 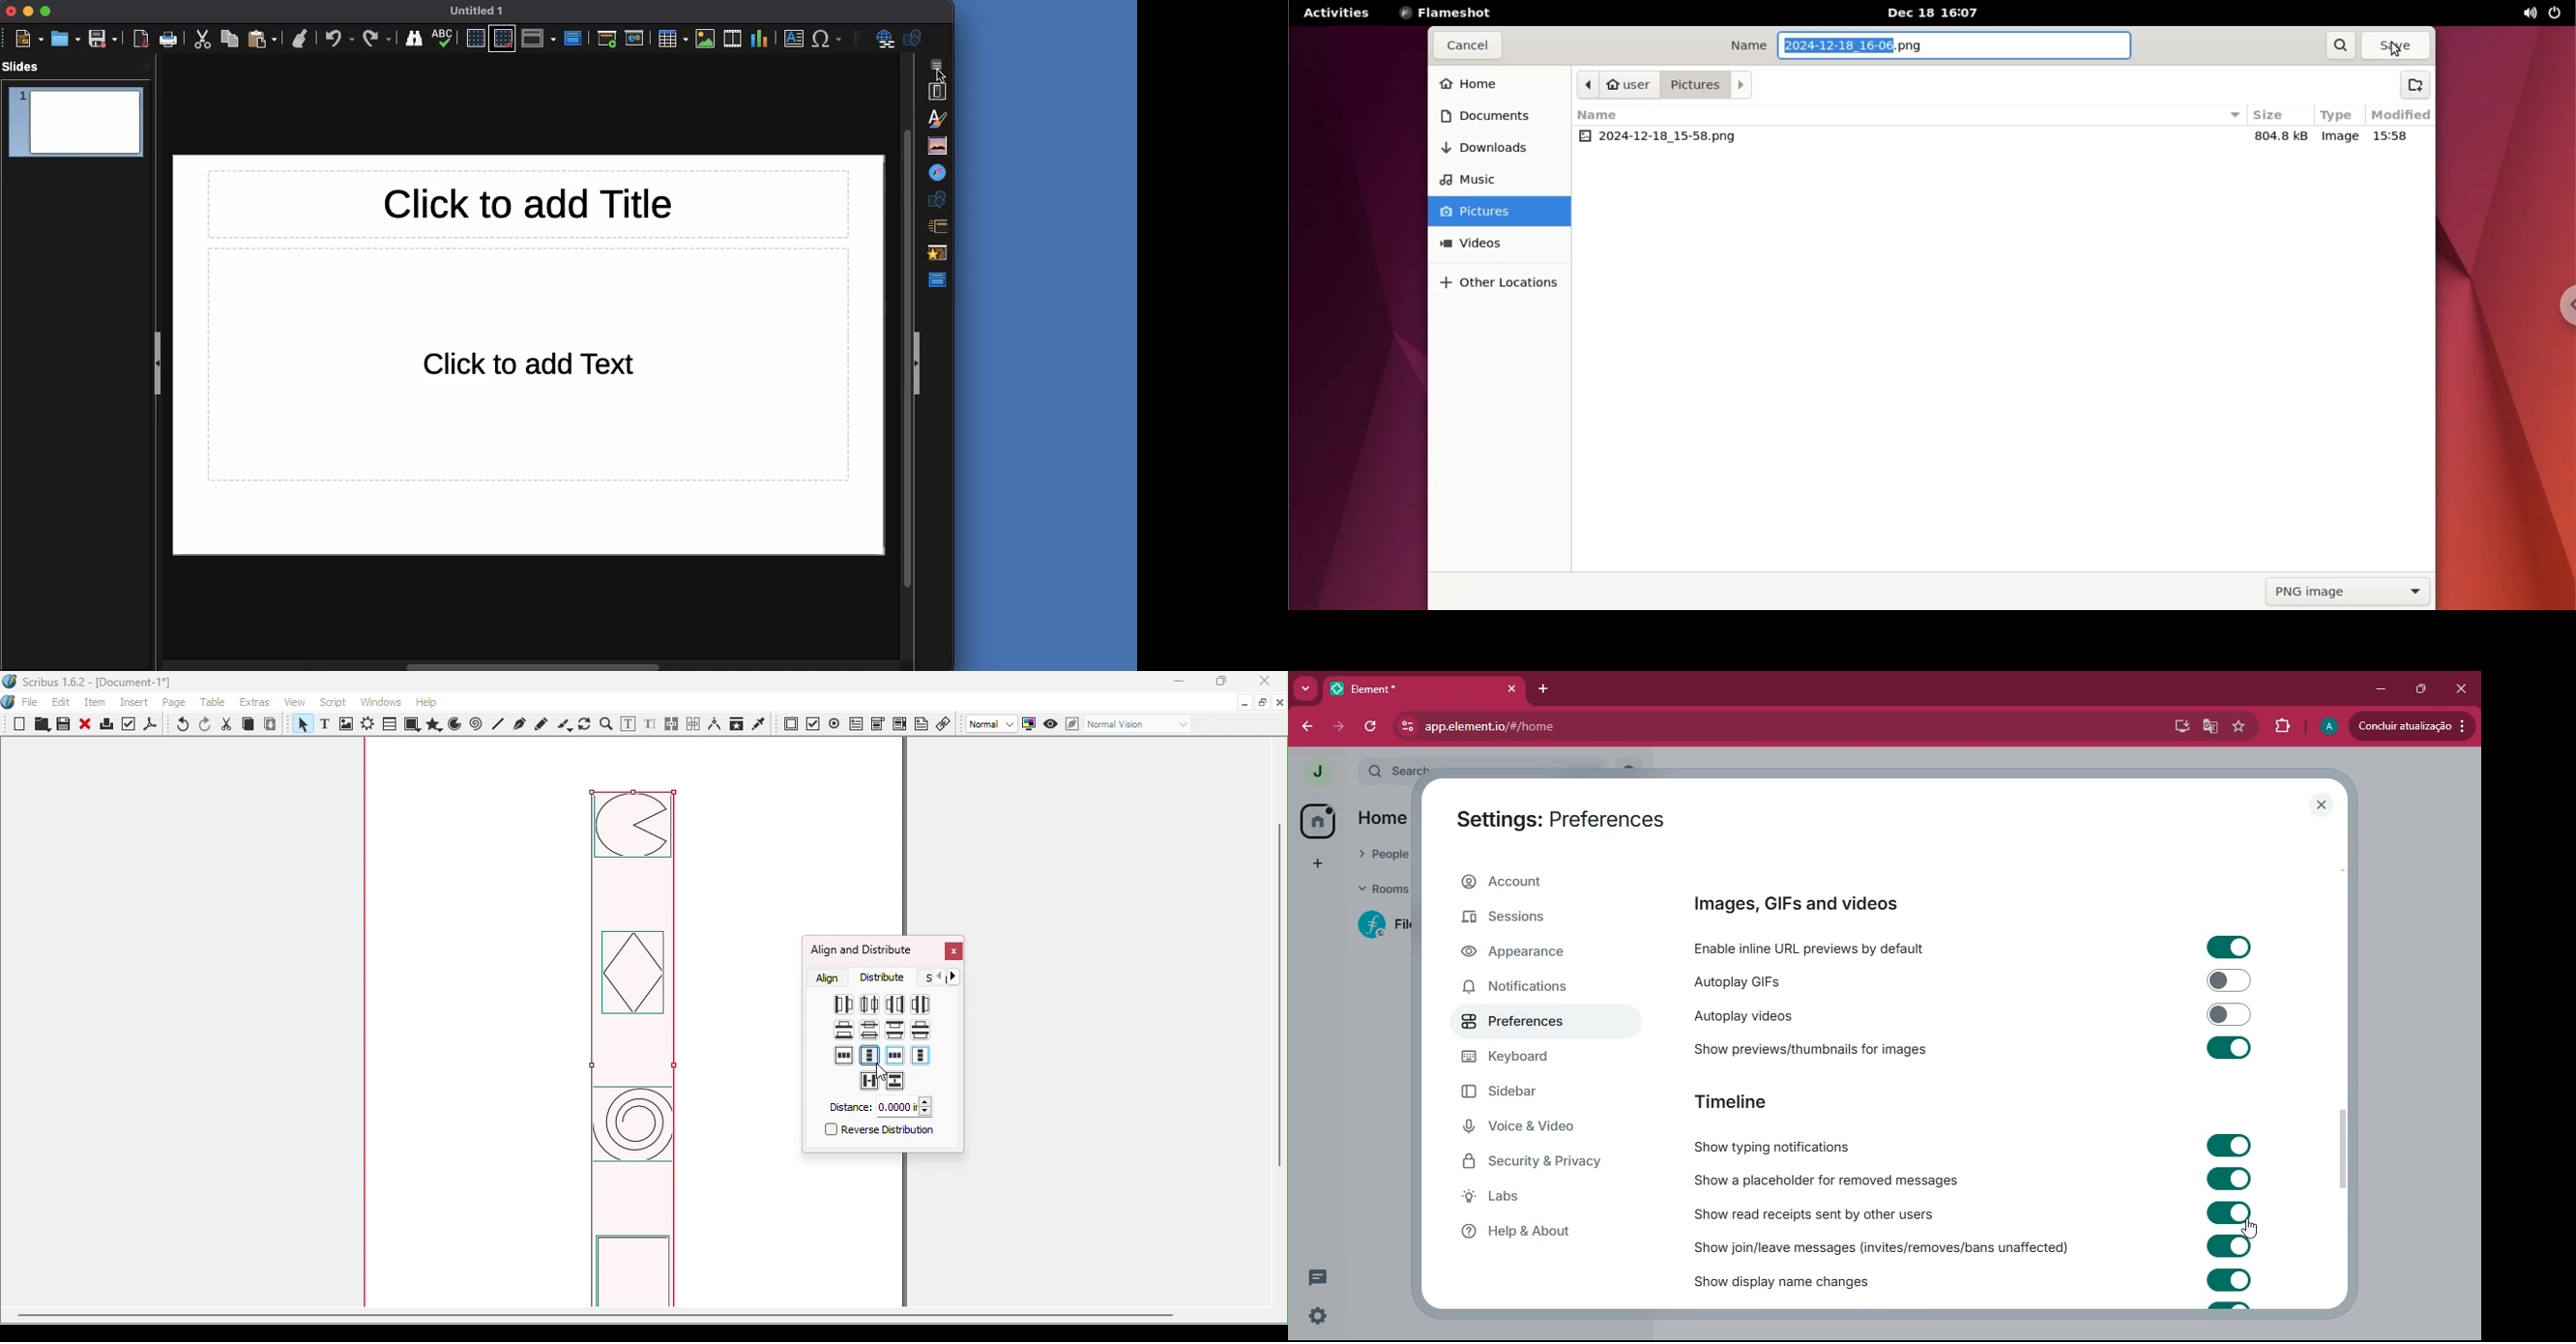 I want to click on Render frame, so click(x=368, y=726).